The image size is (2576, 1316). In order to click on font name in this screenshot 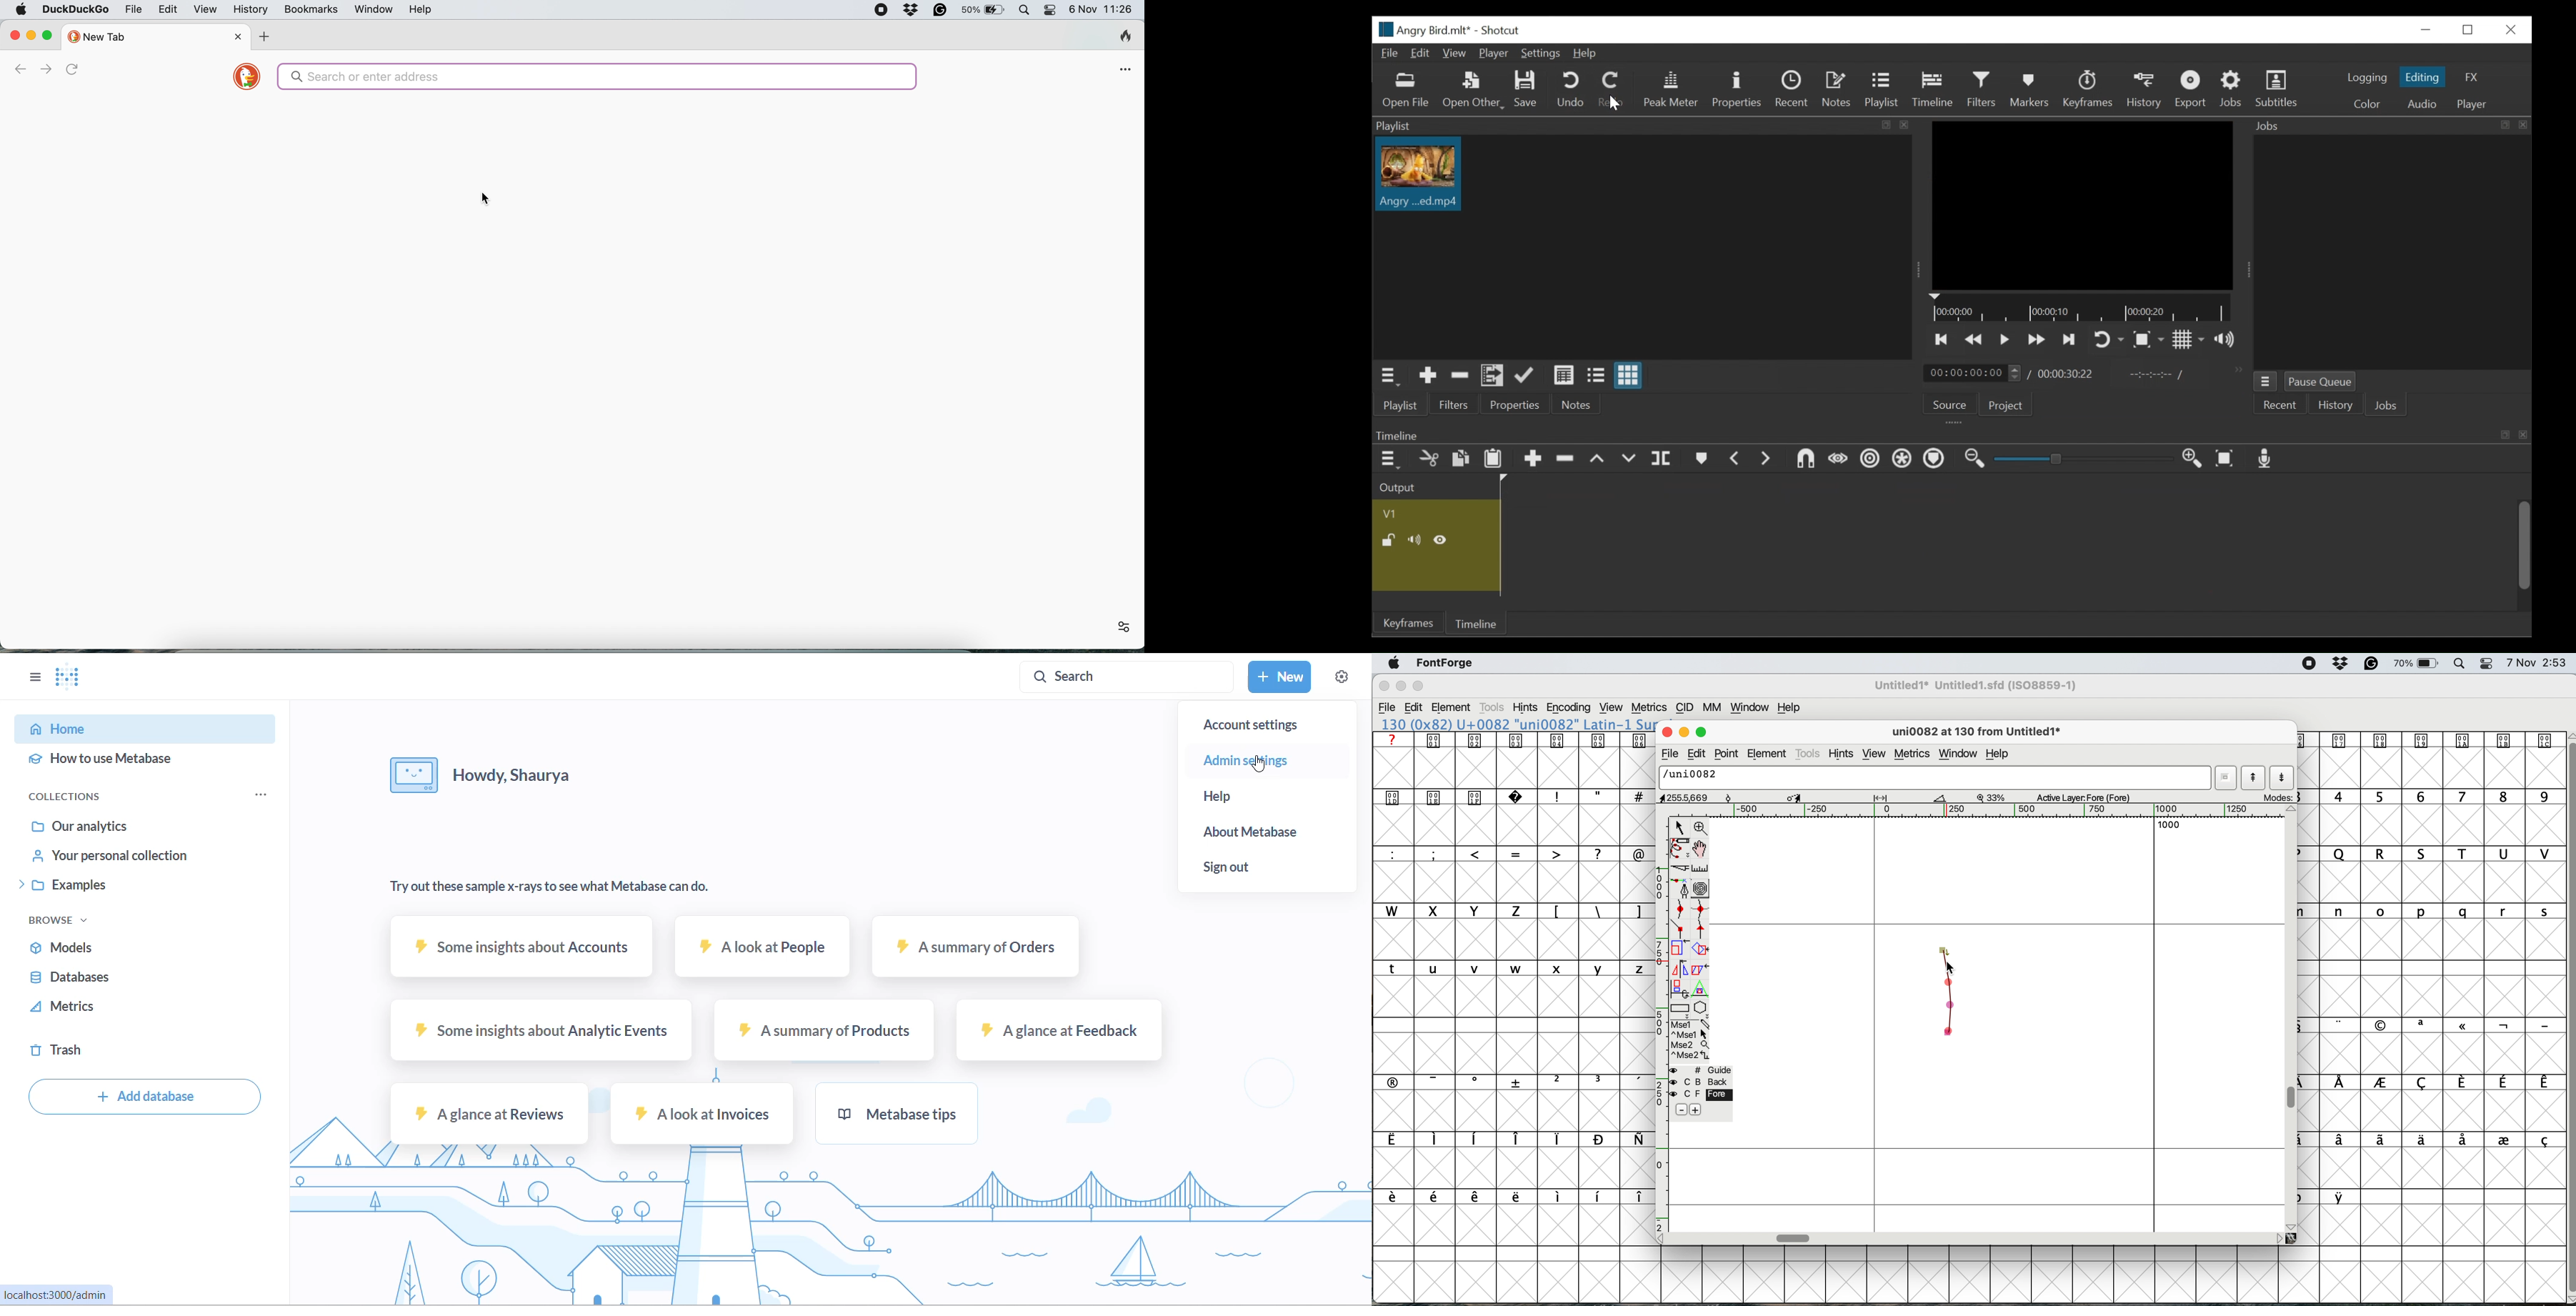, I will do `click(1979, 685)`.